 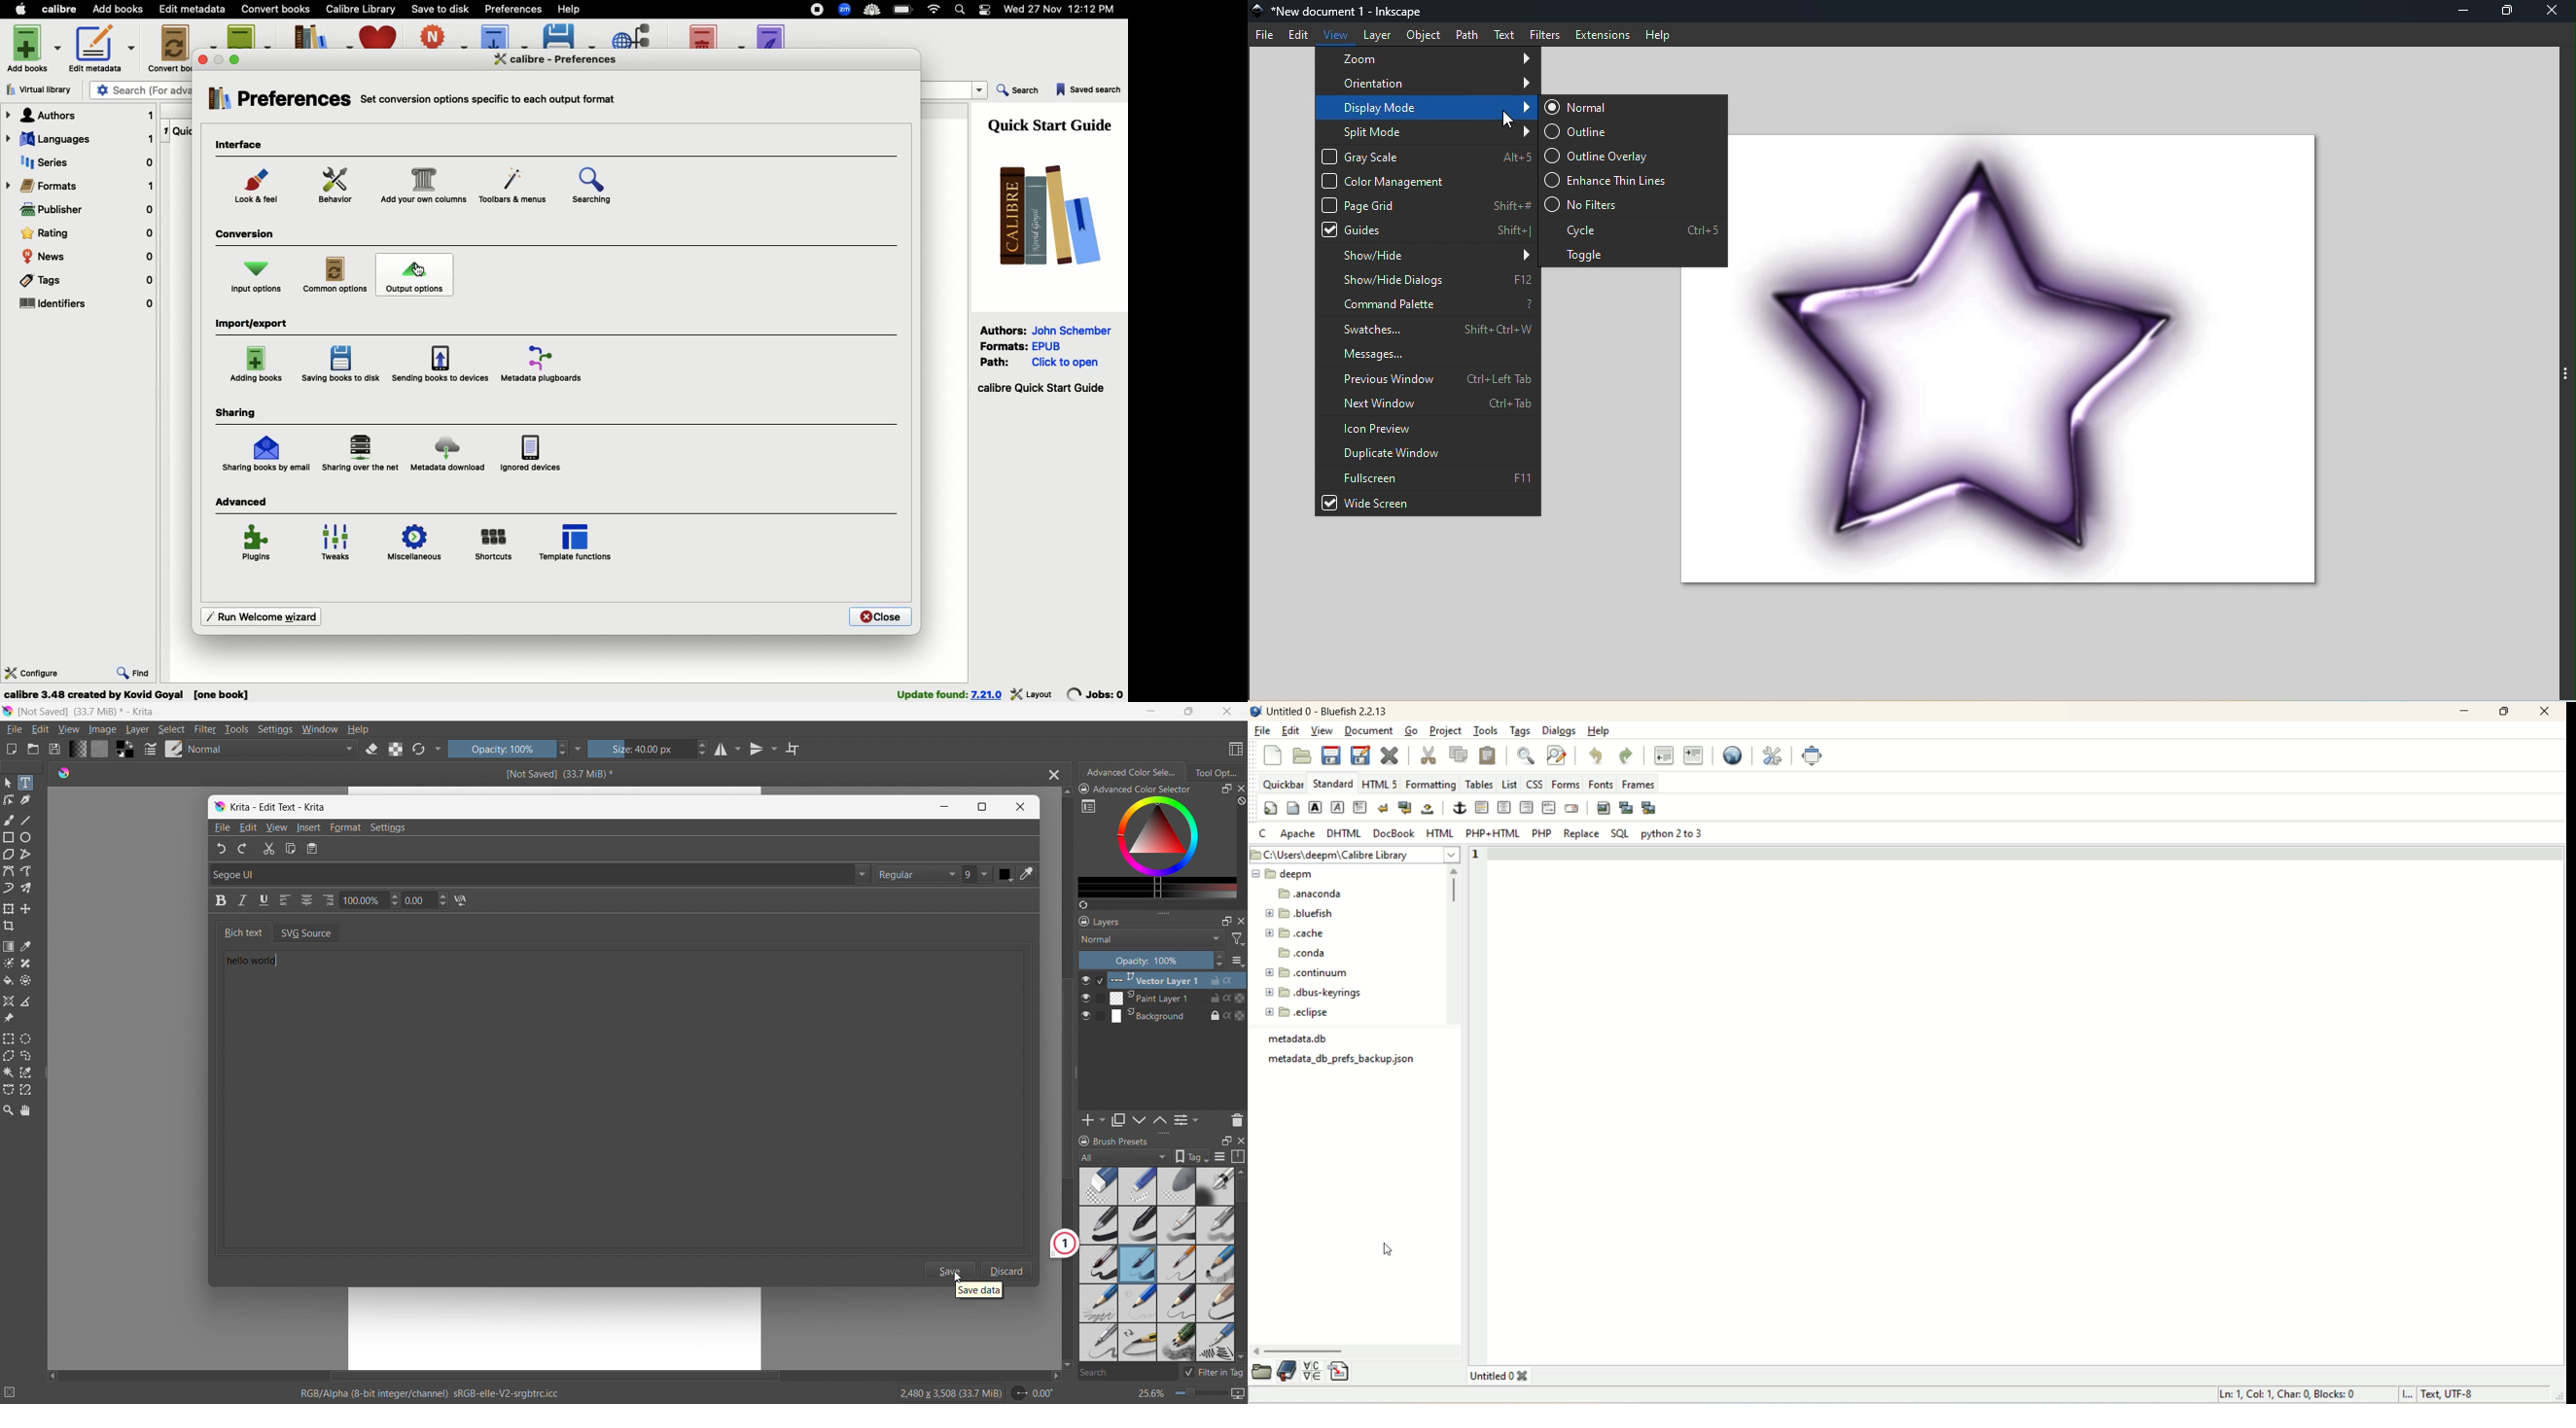 I want to click on freehand brush tool, so click(x=10, y=820).